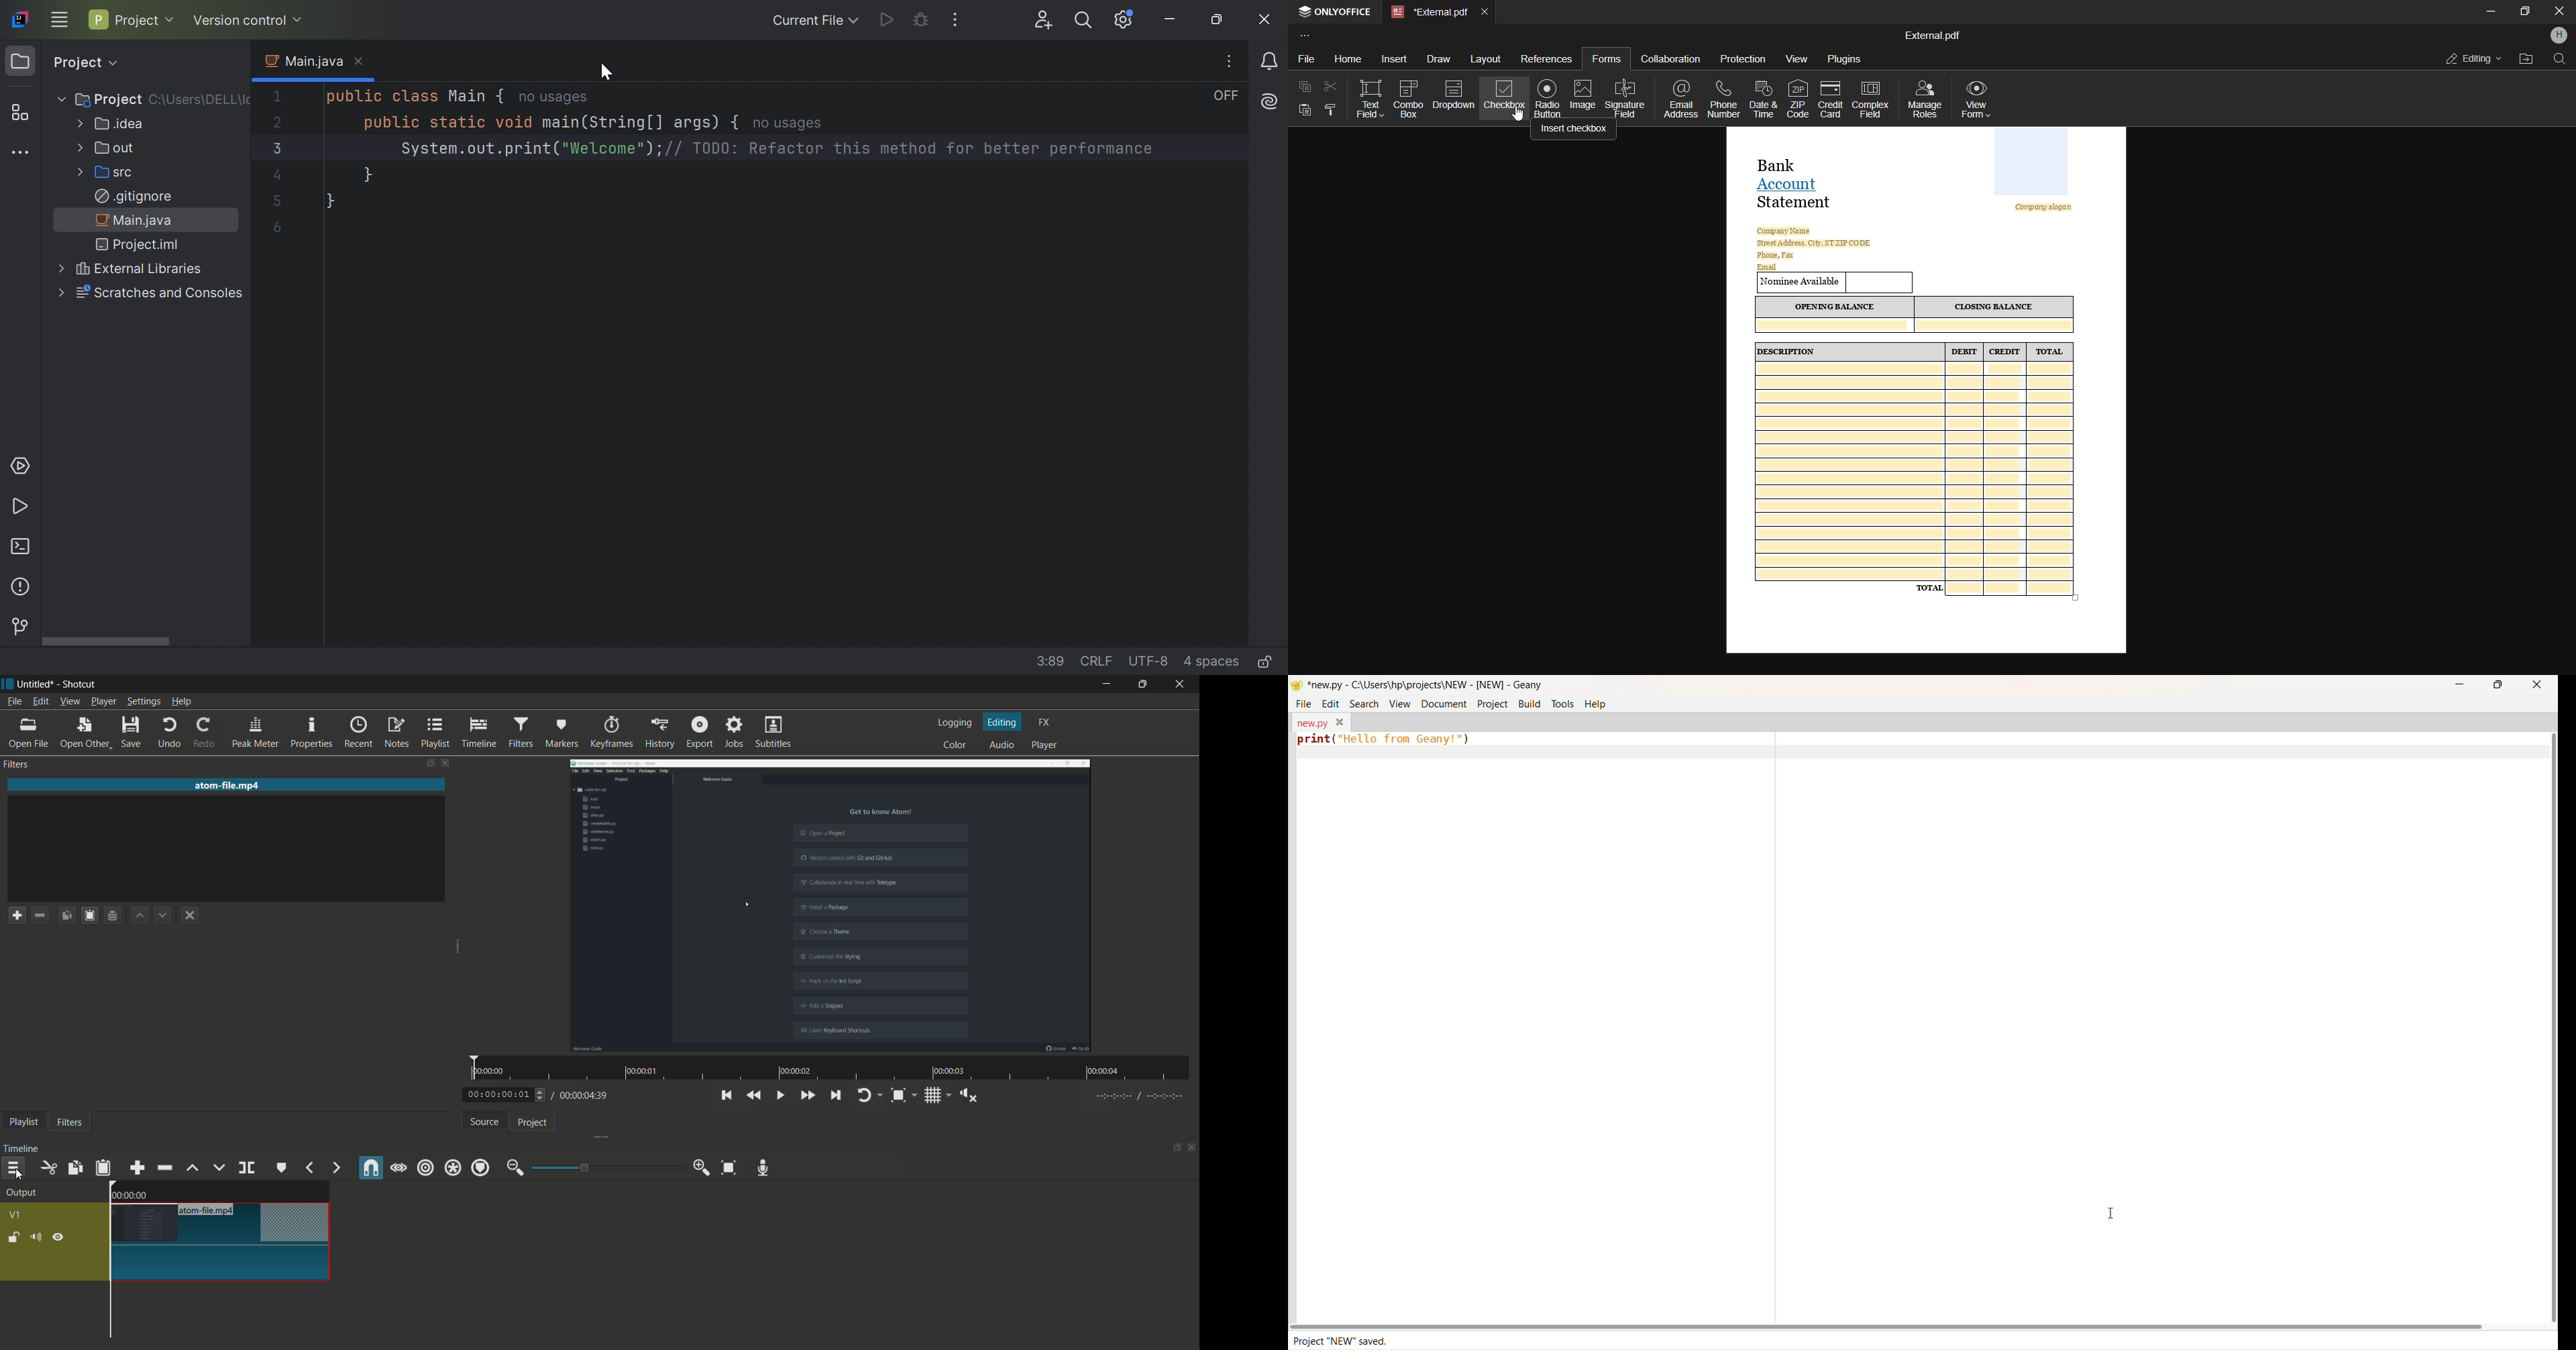 This screenshot has height=1372, width=2576. Describe the element at coordinates (191, 916) in the screenshot. I see `deselect the filter` at that location.